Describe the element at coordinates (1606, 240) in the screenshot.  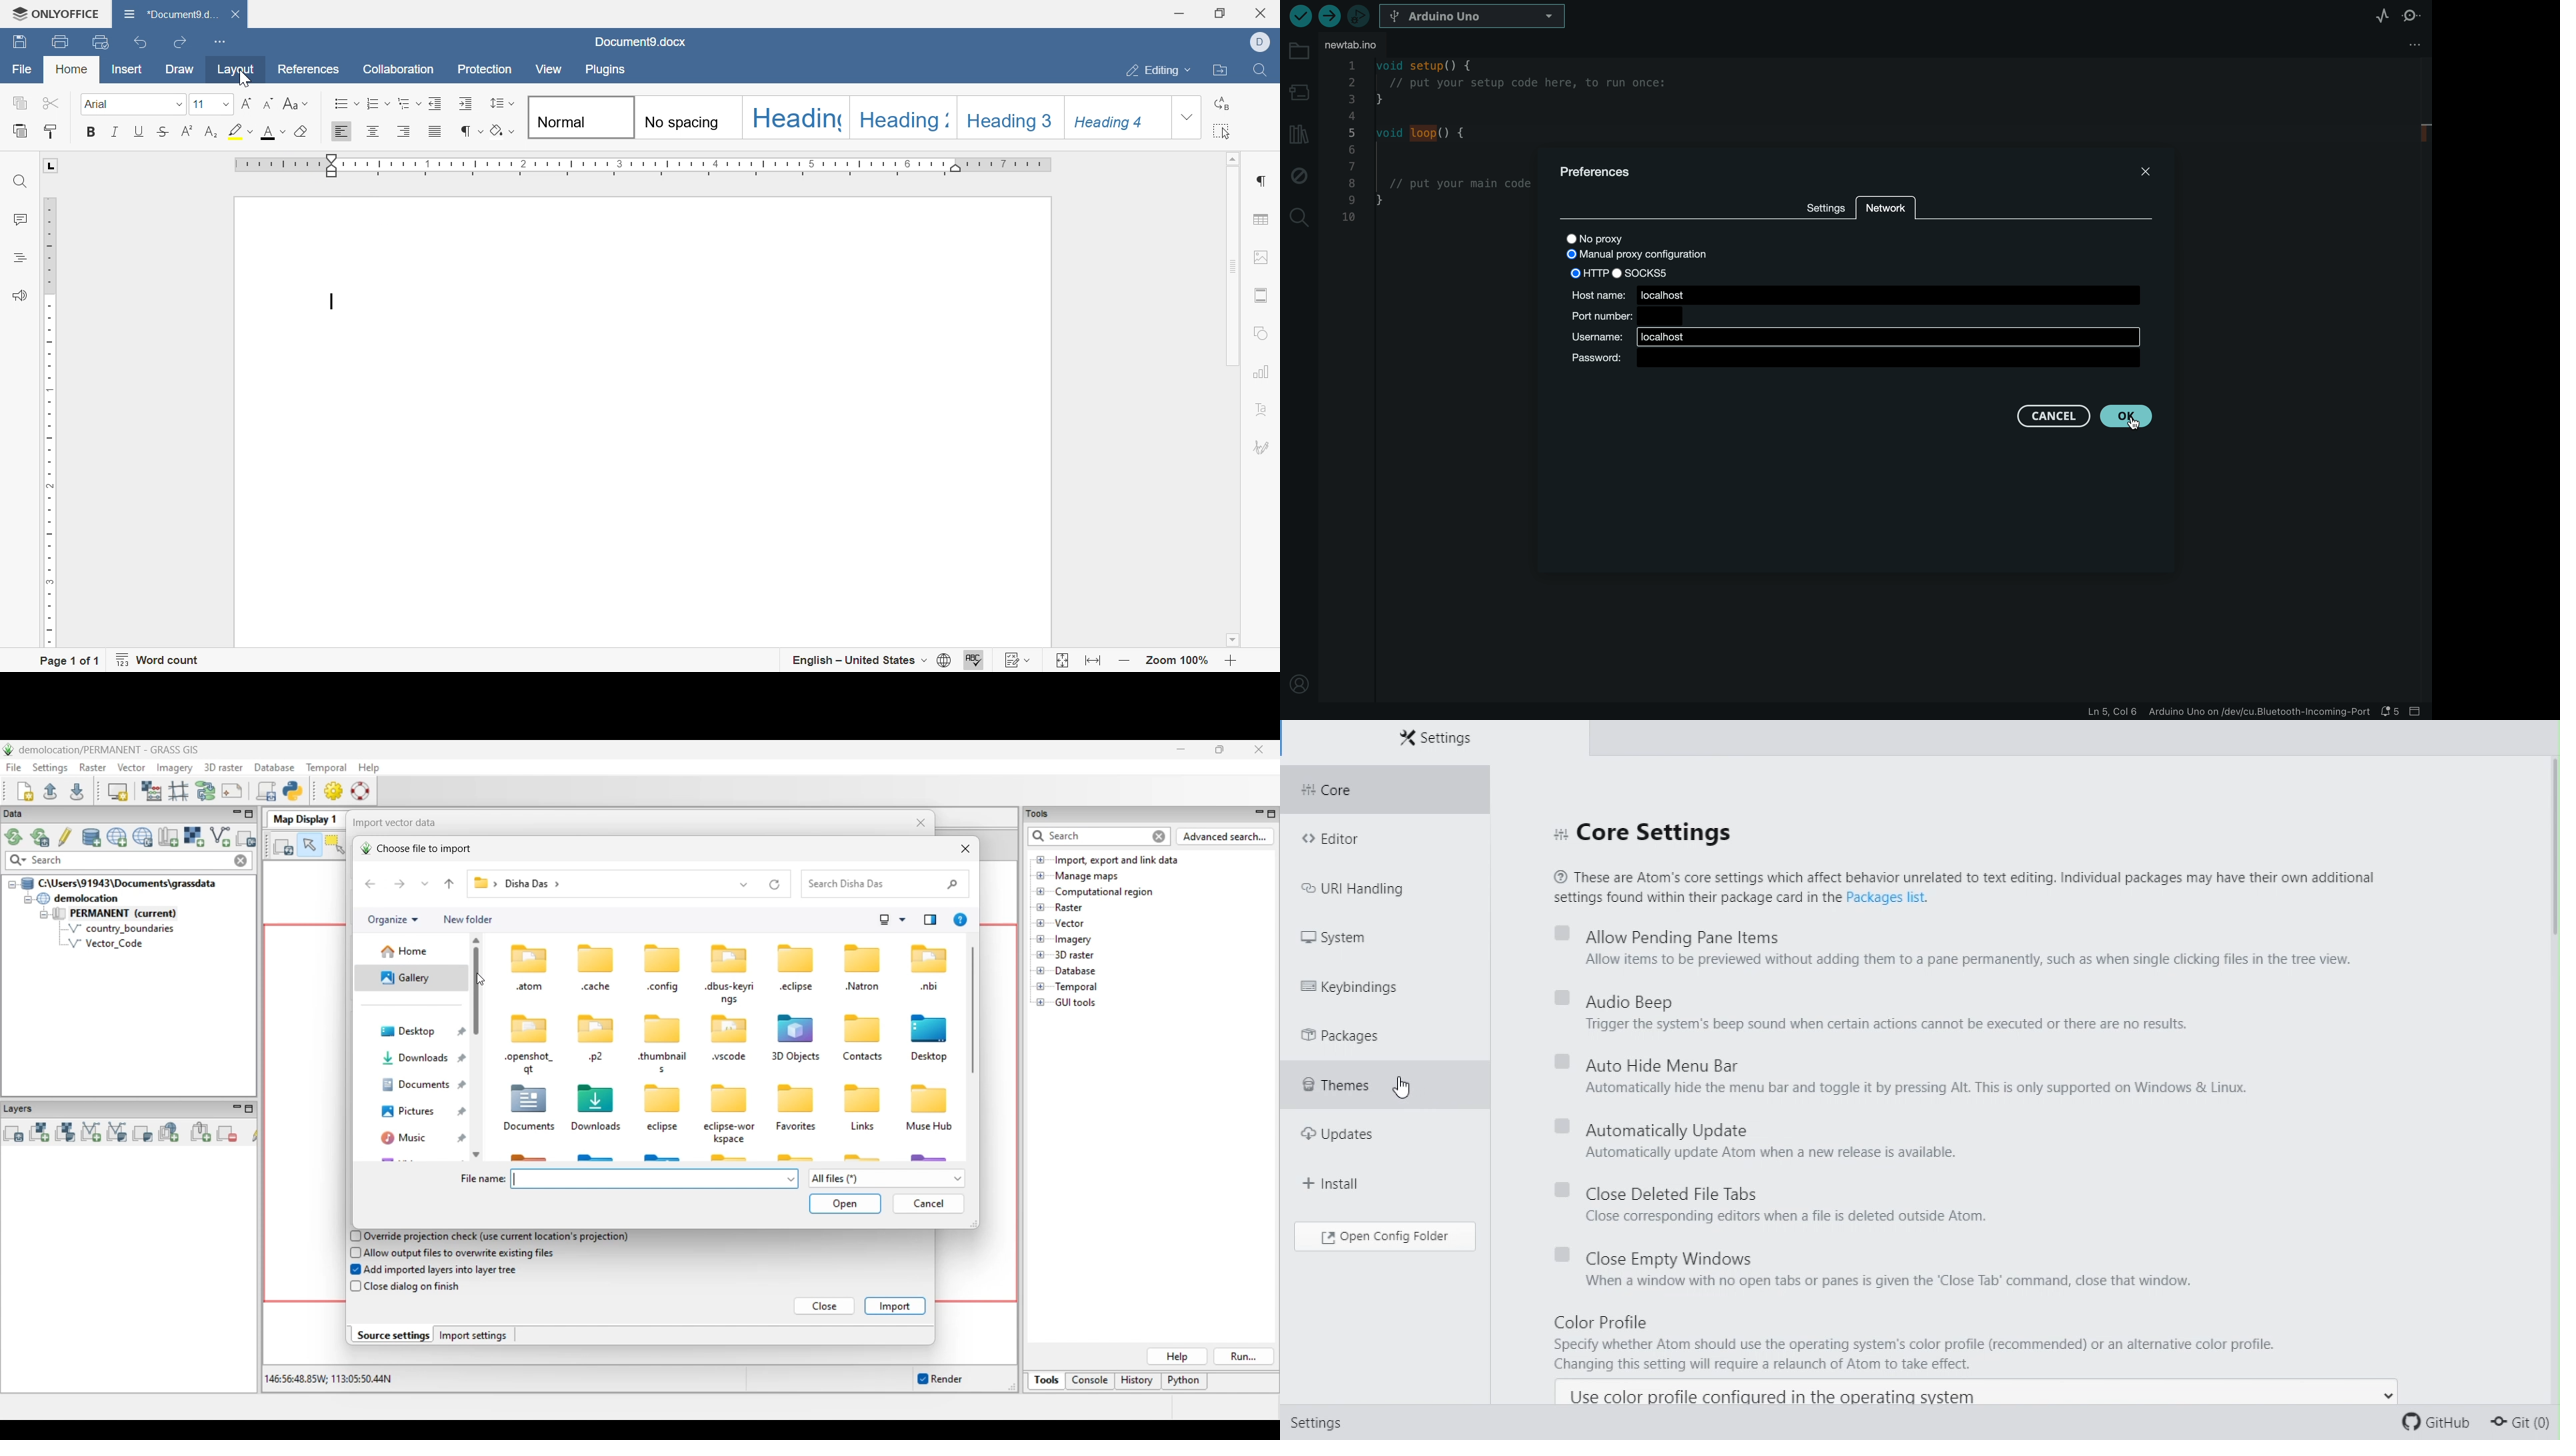
I see `no proxy` at that location.